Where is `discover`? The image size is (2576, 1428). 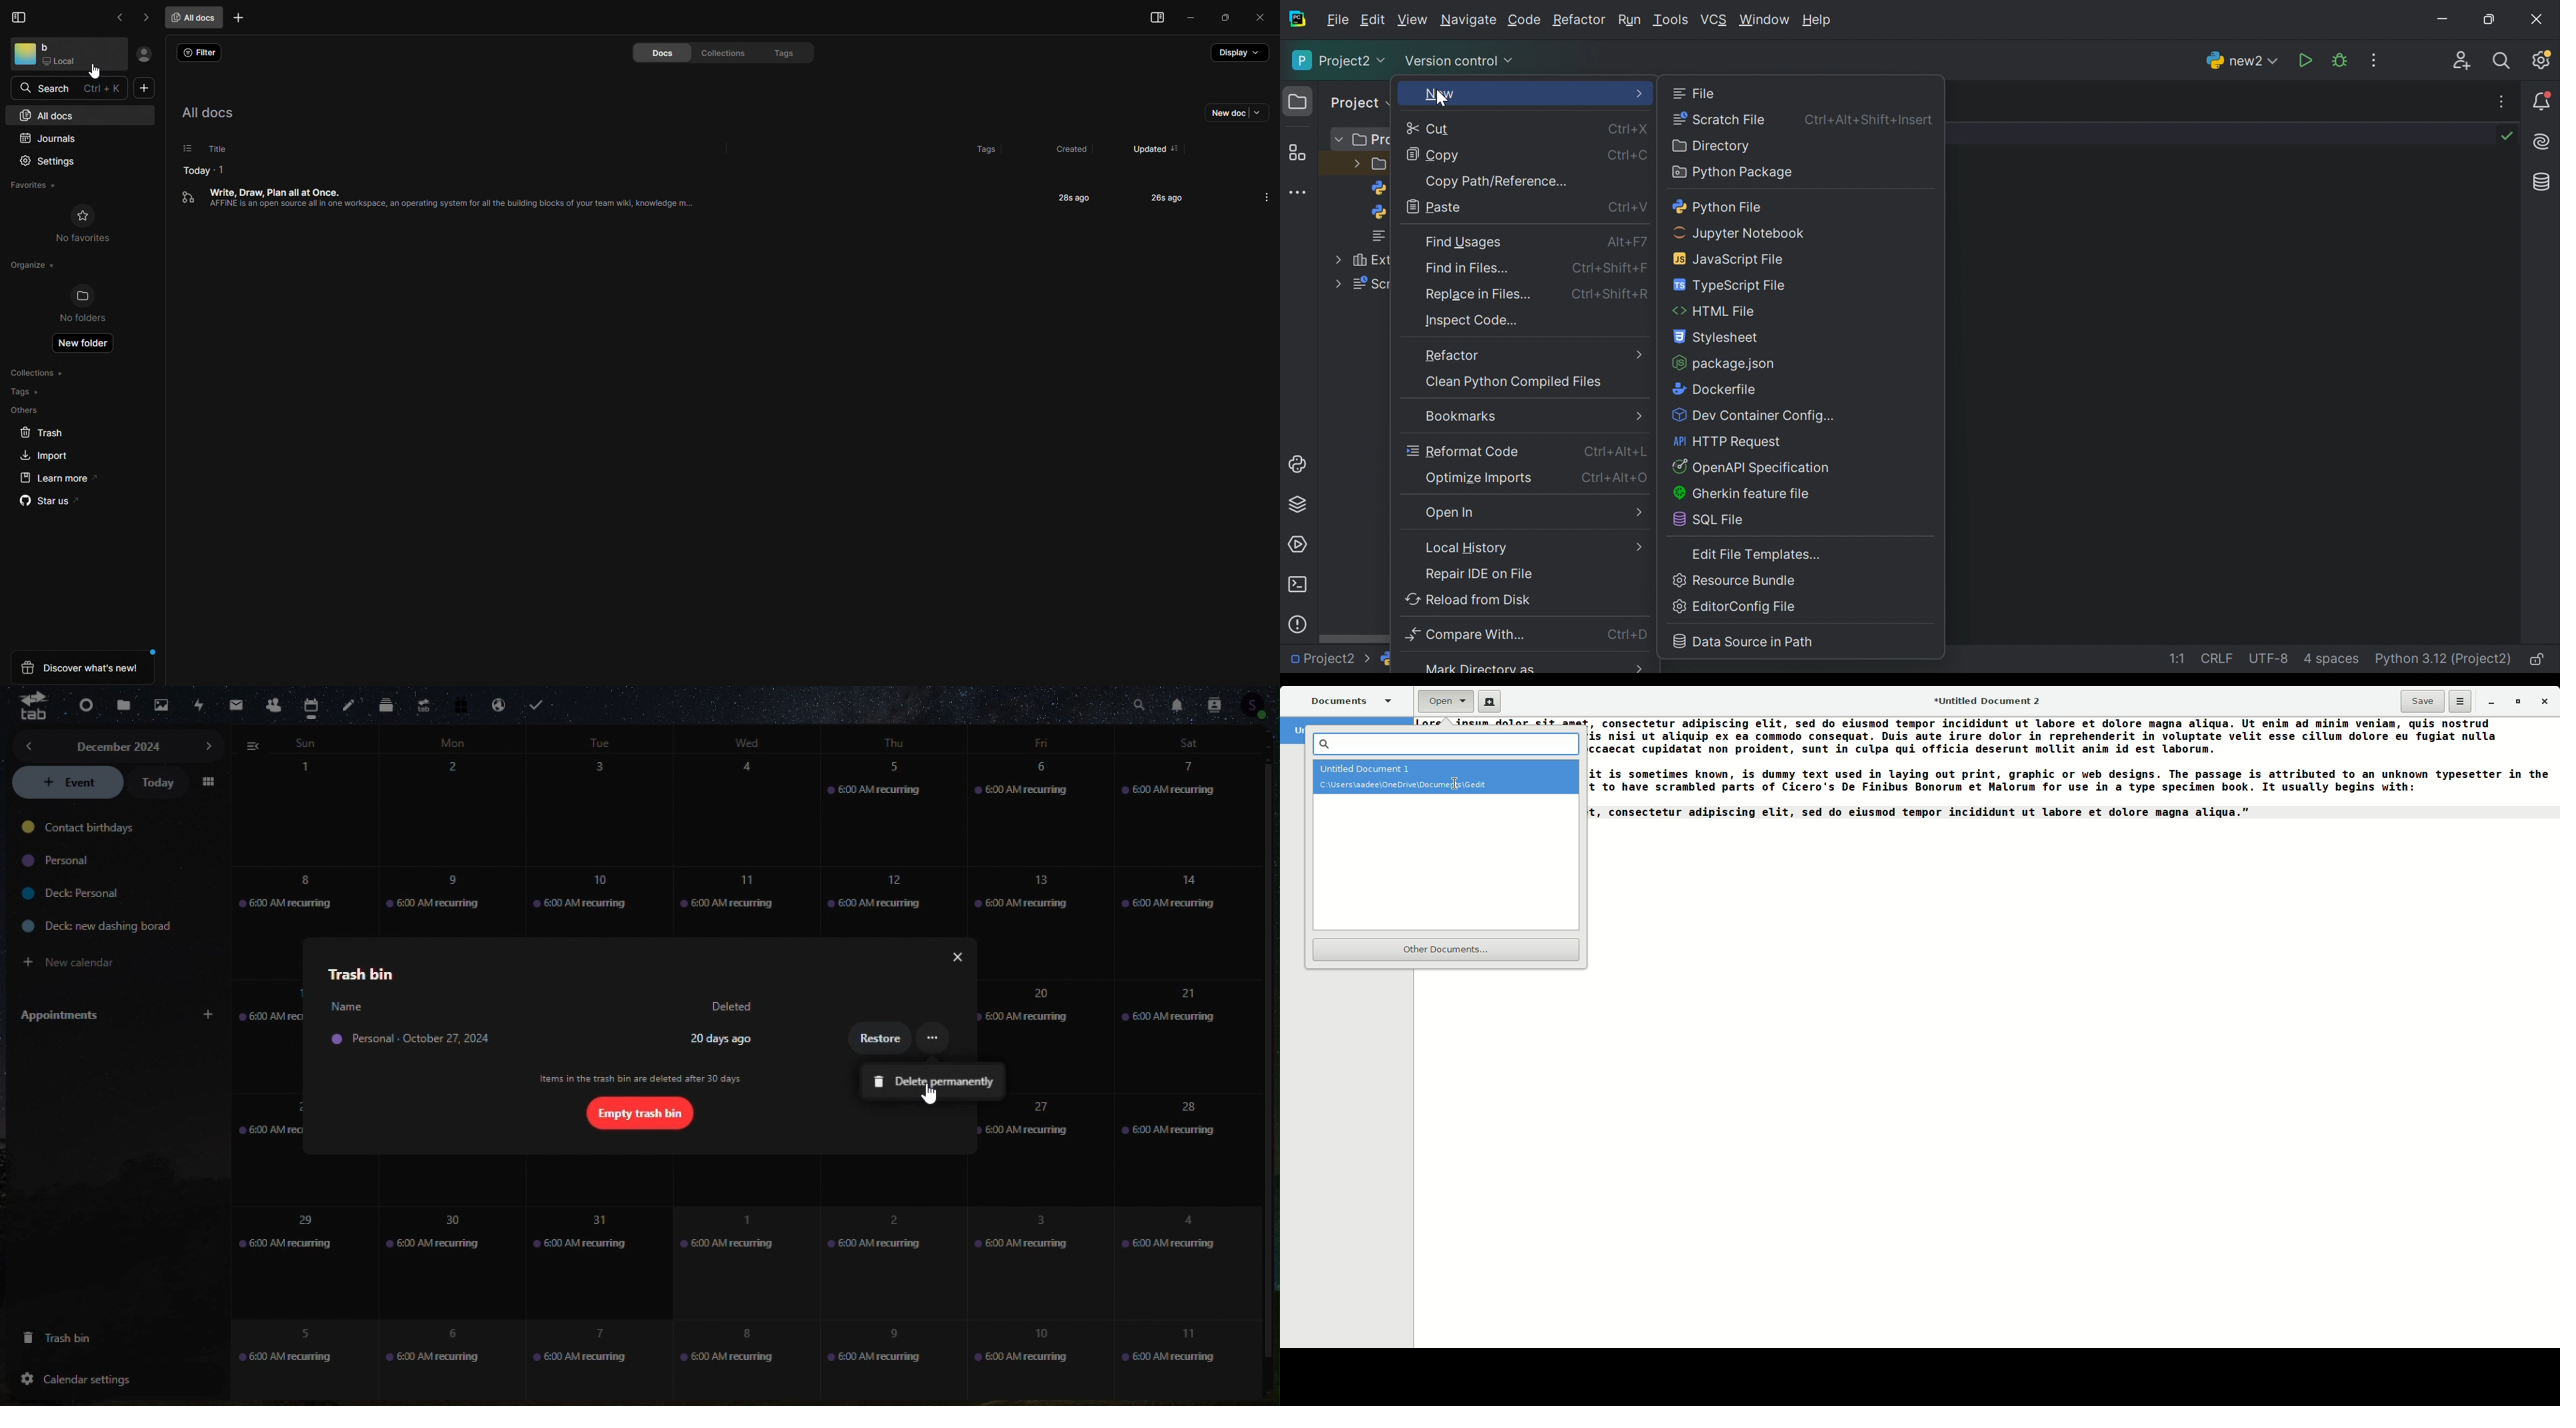
discover is located at coordinates (82, 668).